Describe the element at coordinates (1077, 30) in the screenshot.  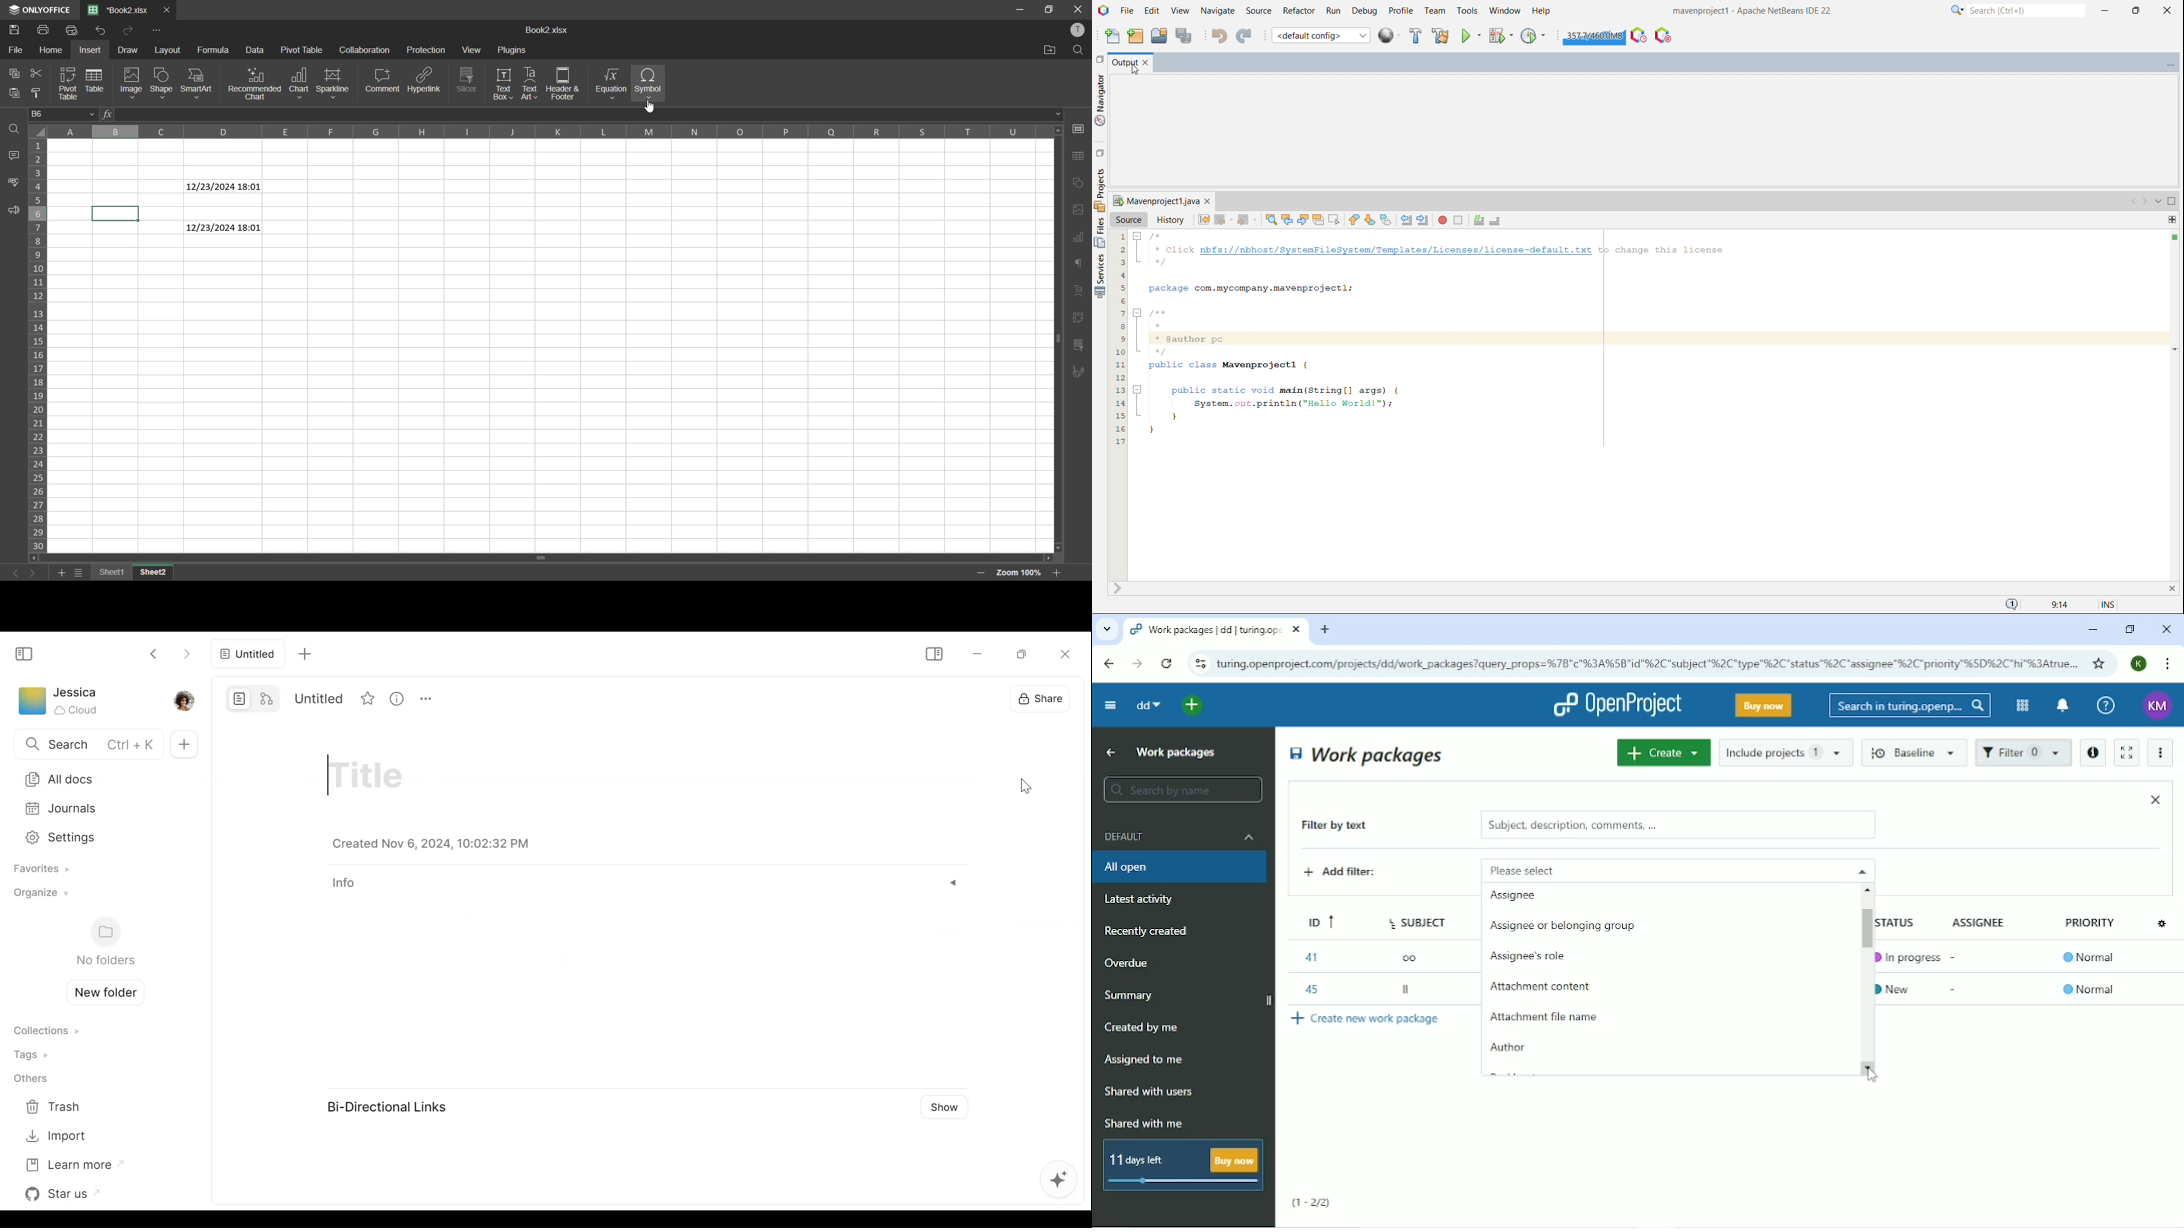
I see `profile` at that location.